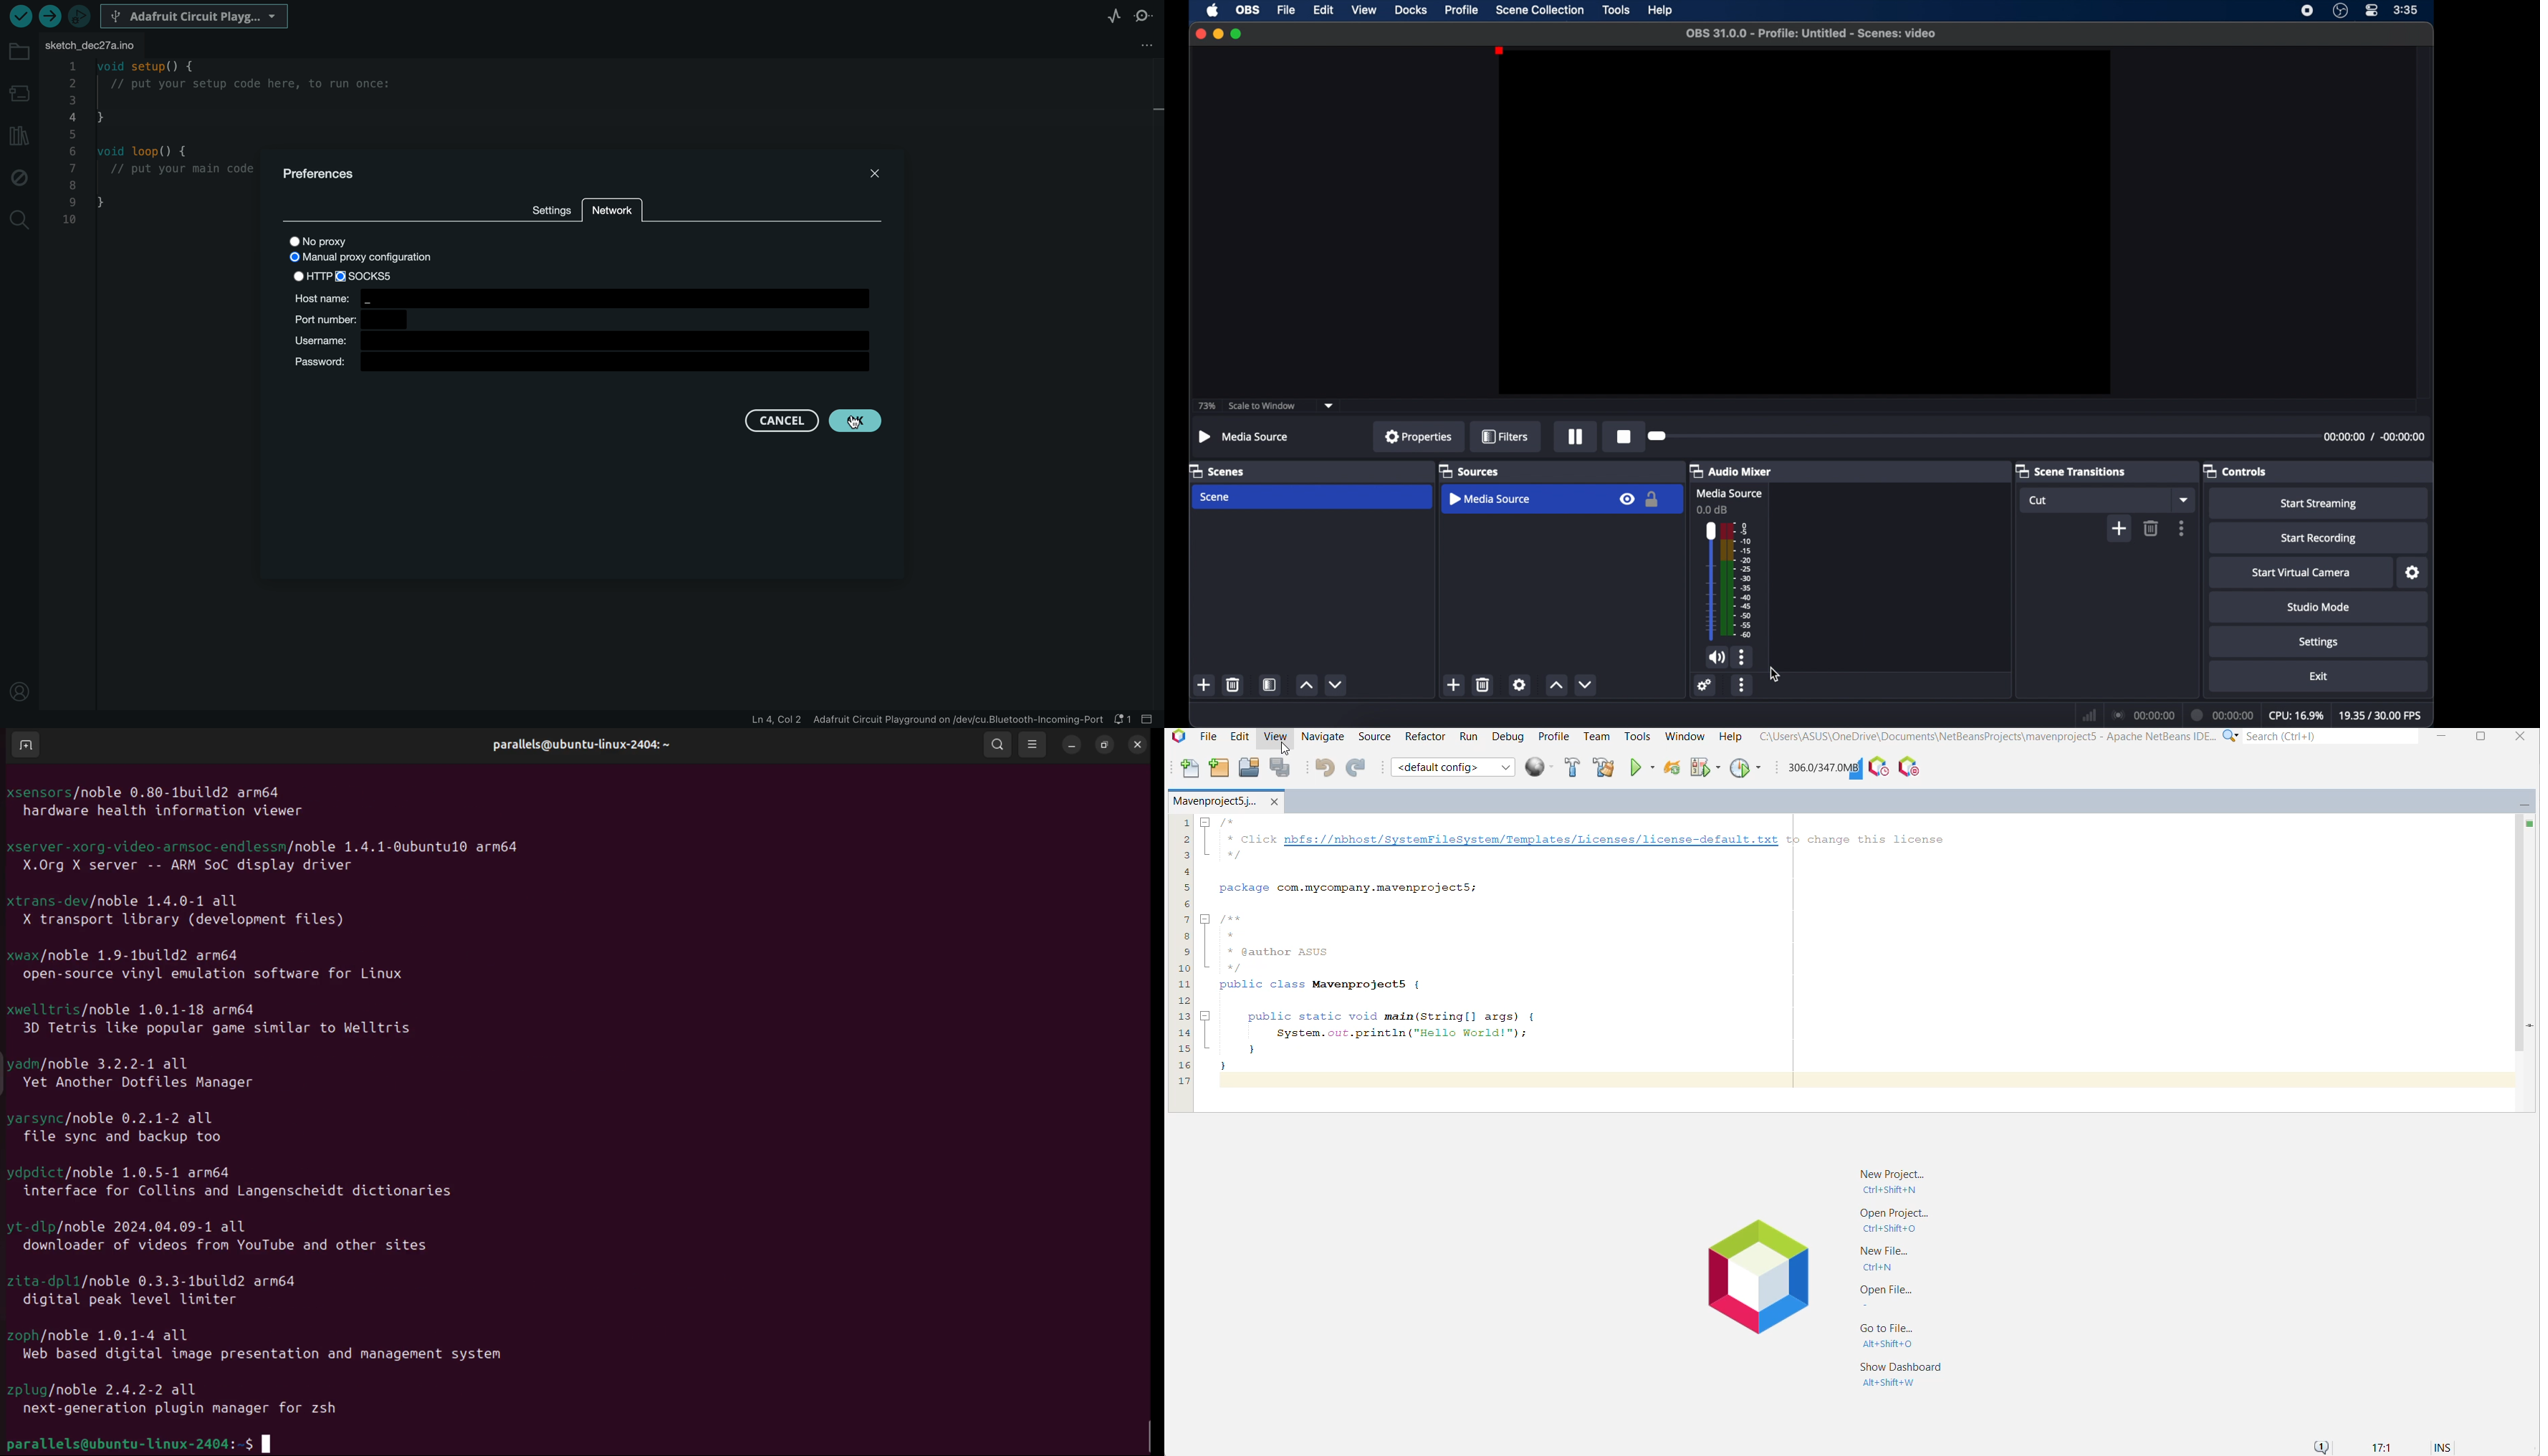 Image resolution: width=2548 pixels, height=1456 pixels. What do you see at coordinates (1643, 768) in the screenshot?
I see `Run Main Project` at bounding box center [1643, 768].